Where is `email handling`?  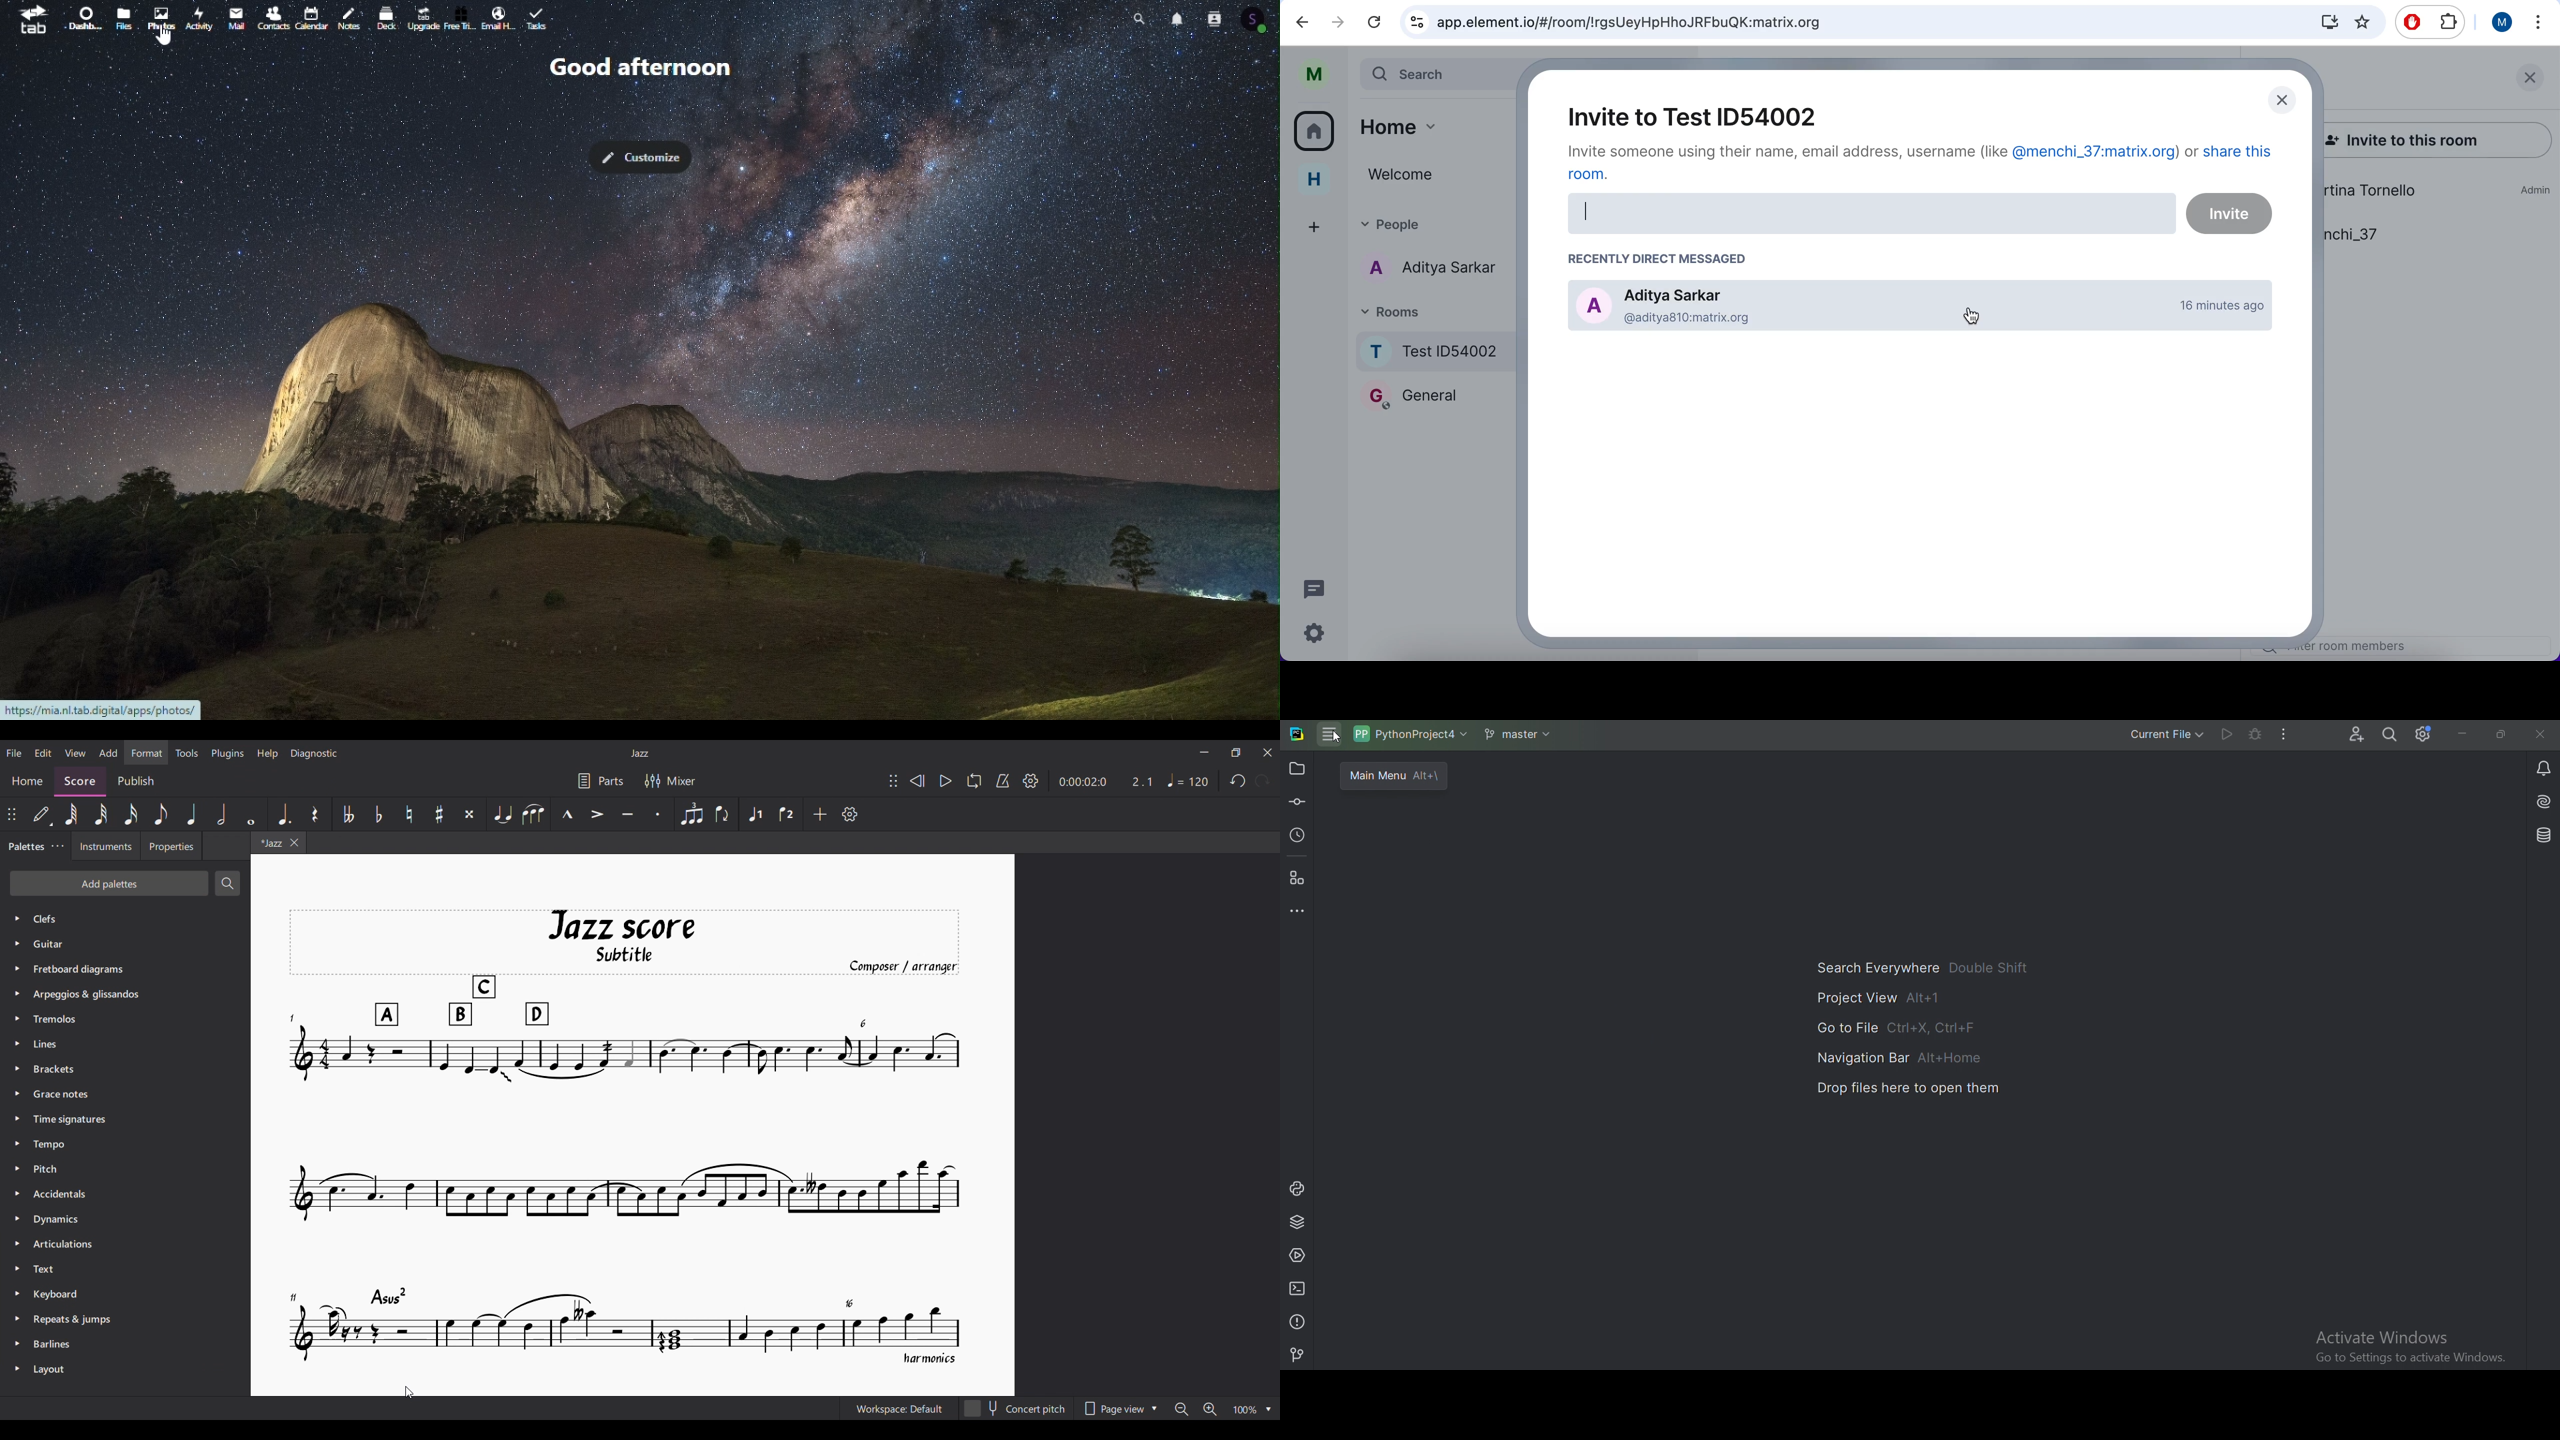
email handling is located at coordinates (500, 19).